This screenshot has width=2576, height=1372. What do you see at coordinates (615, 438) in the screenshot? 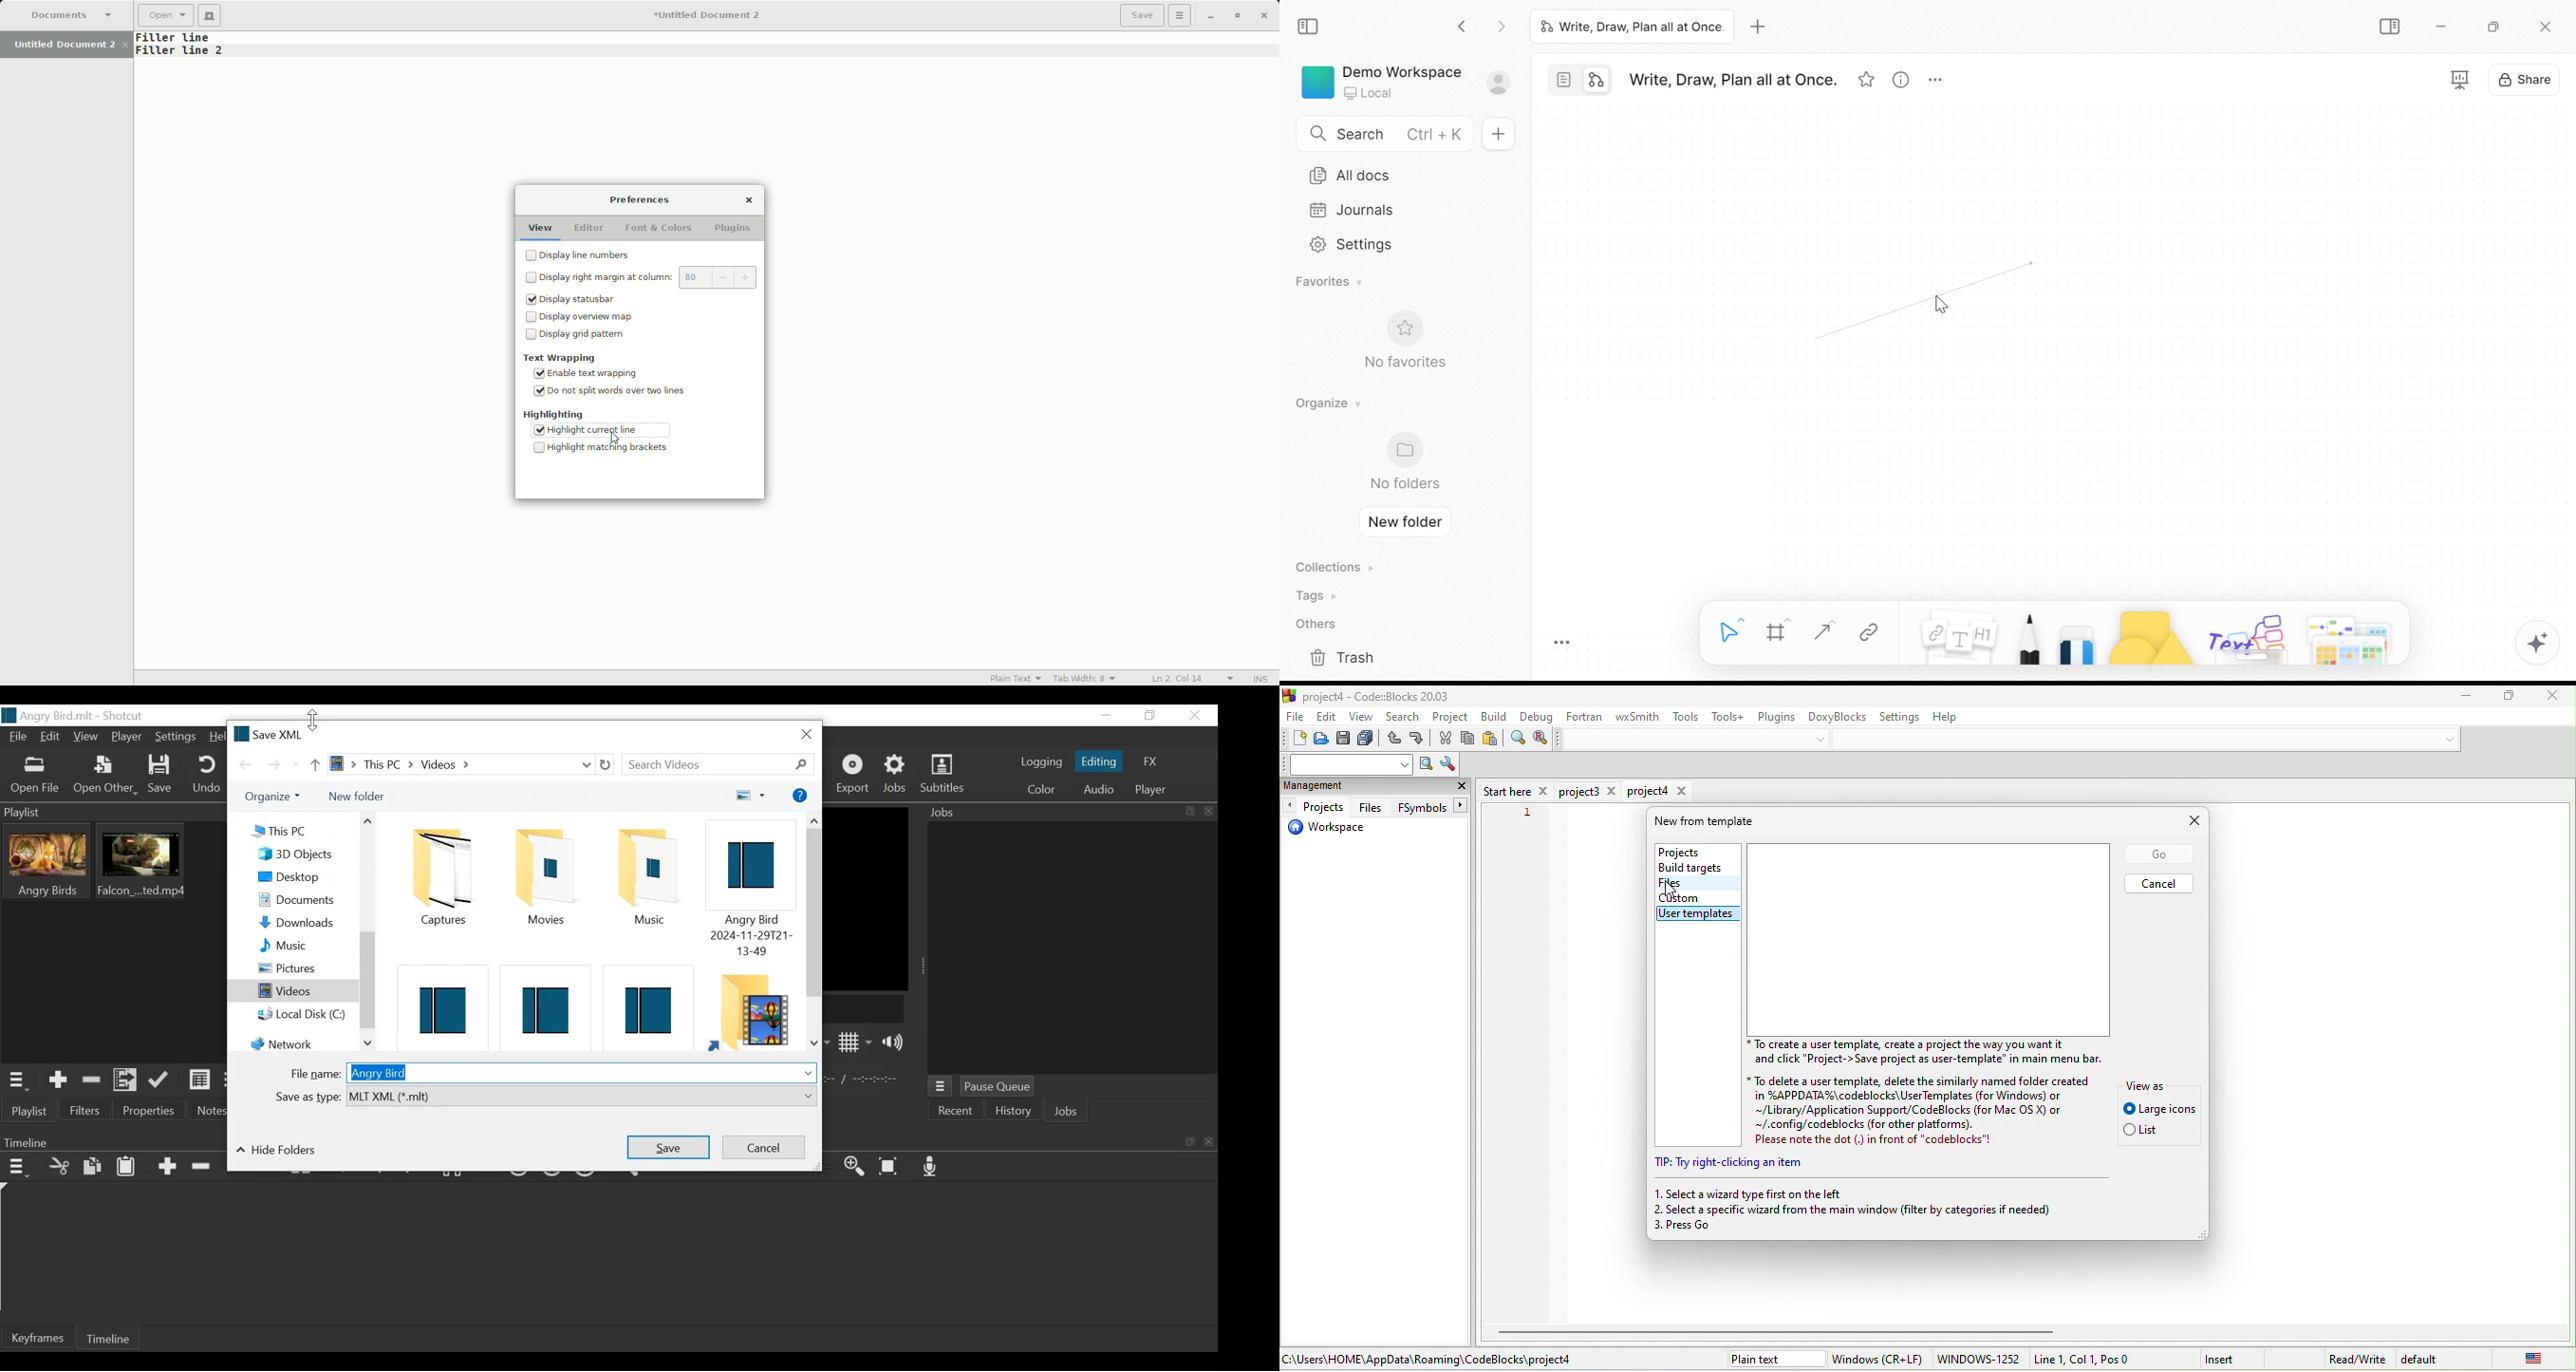
I see `Cursor` at bounding box center [615, 438].